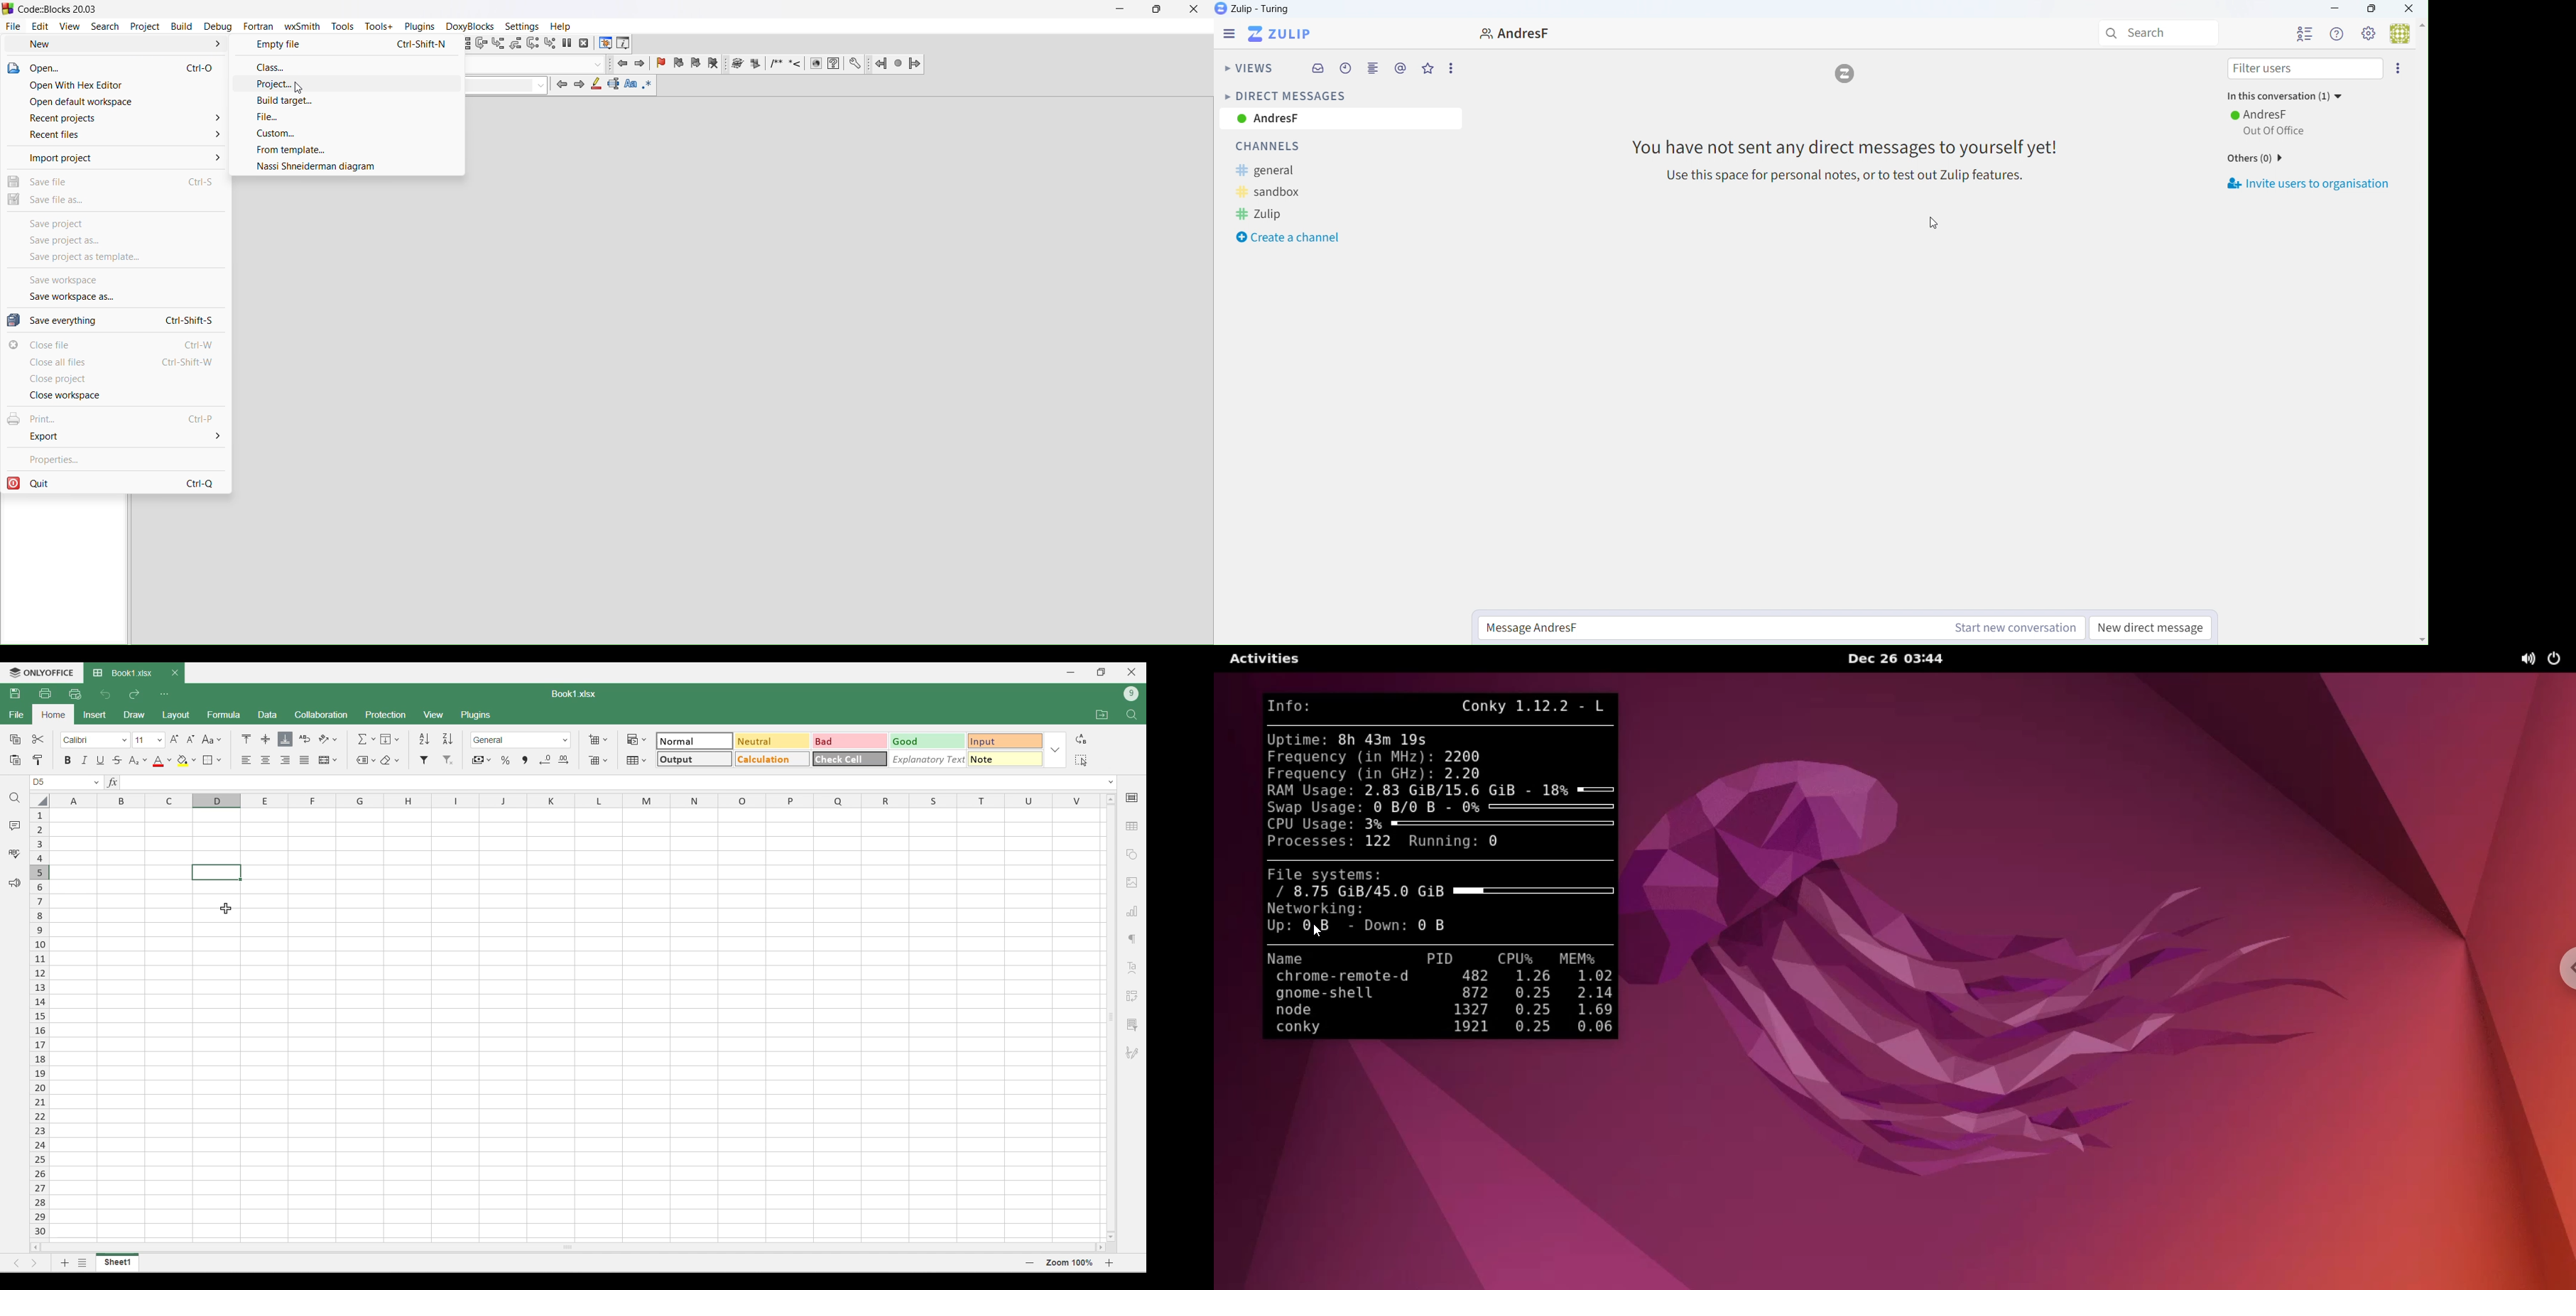 The width and height of the screenshot is (2576, 1316). What do you see at coordinates (1280, 192) in the screenshot?
I see `sandbox` at bounding box center [1280, 192].